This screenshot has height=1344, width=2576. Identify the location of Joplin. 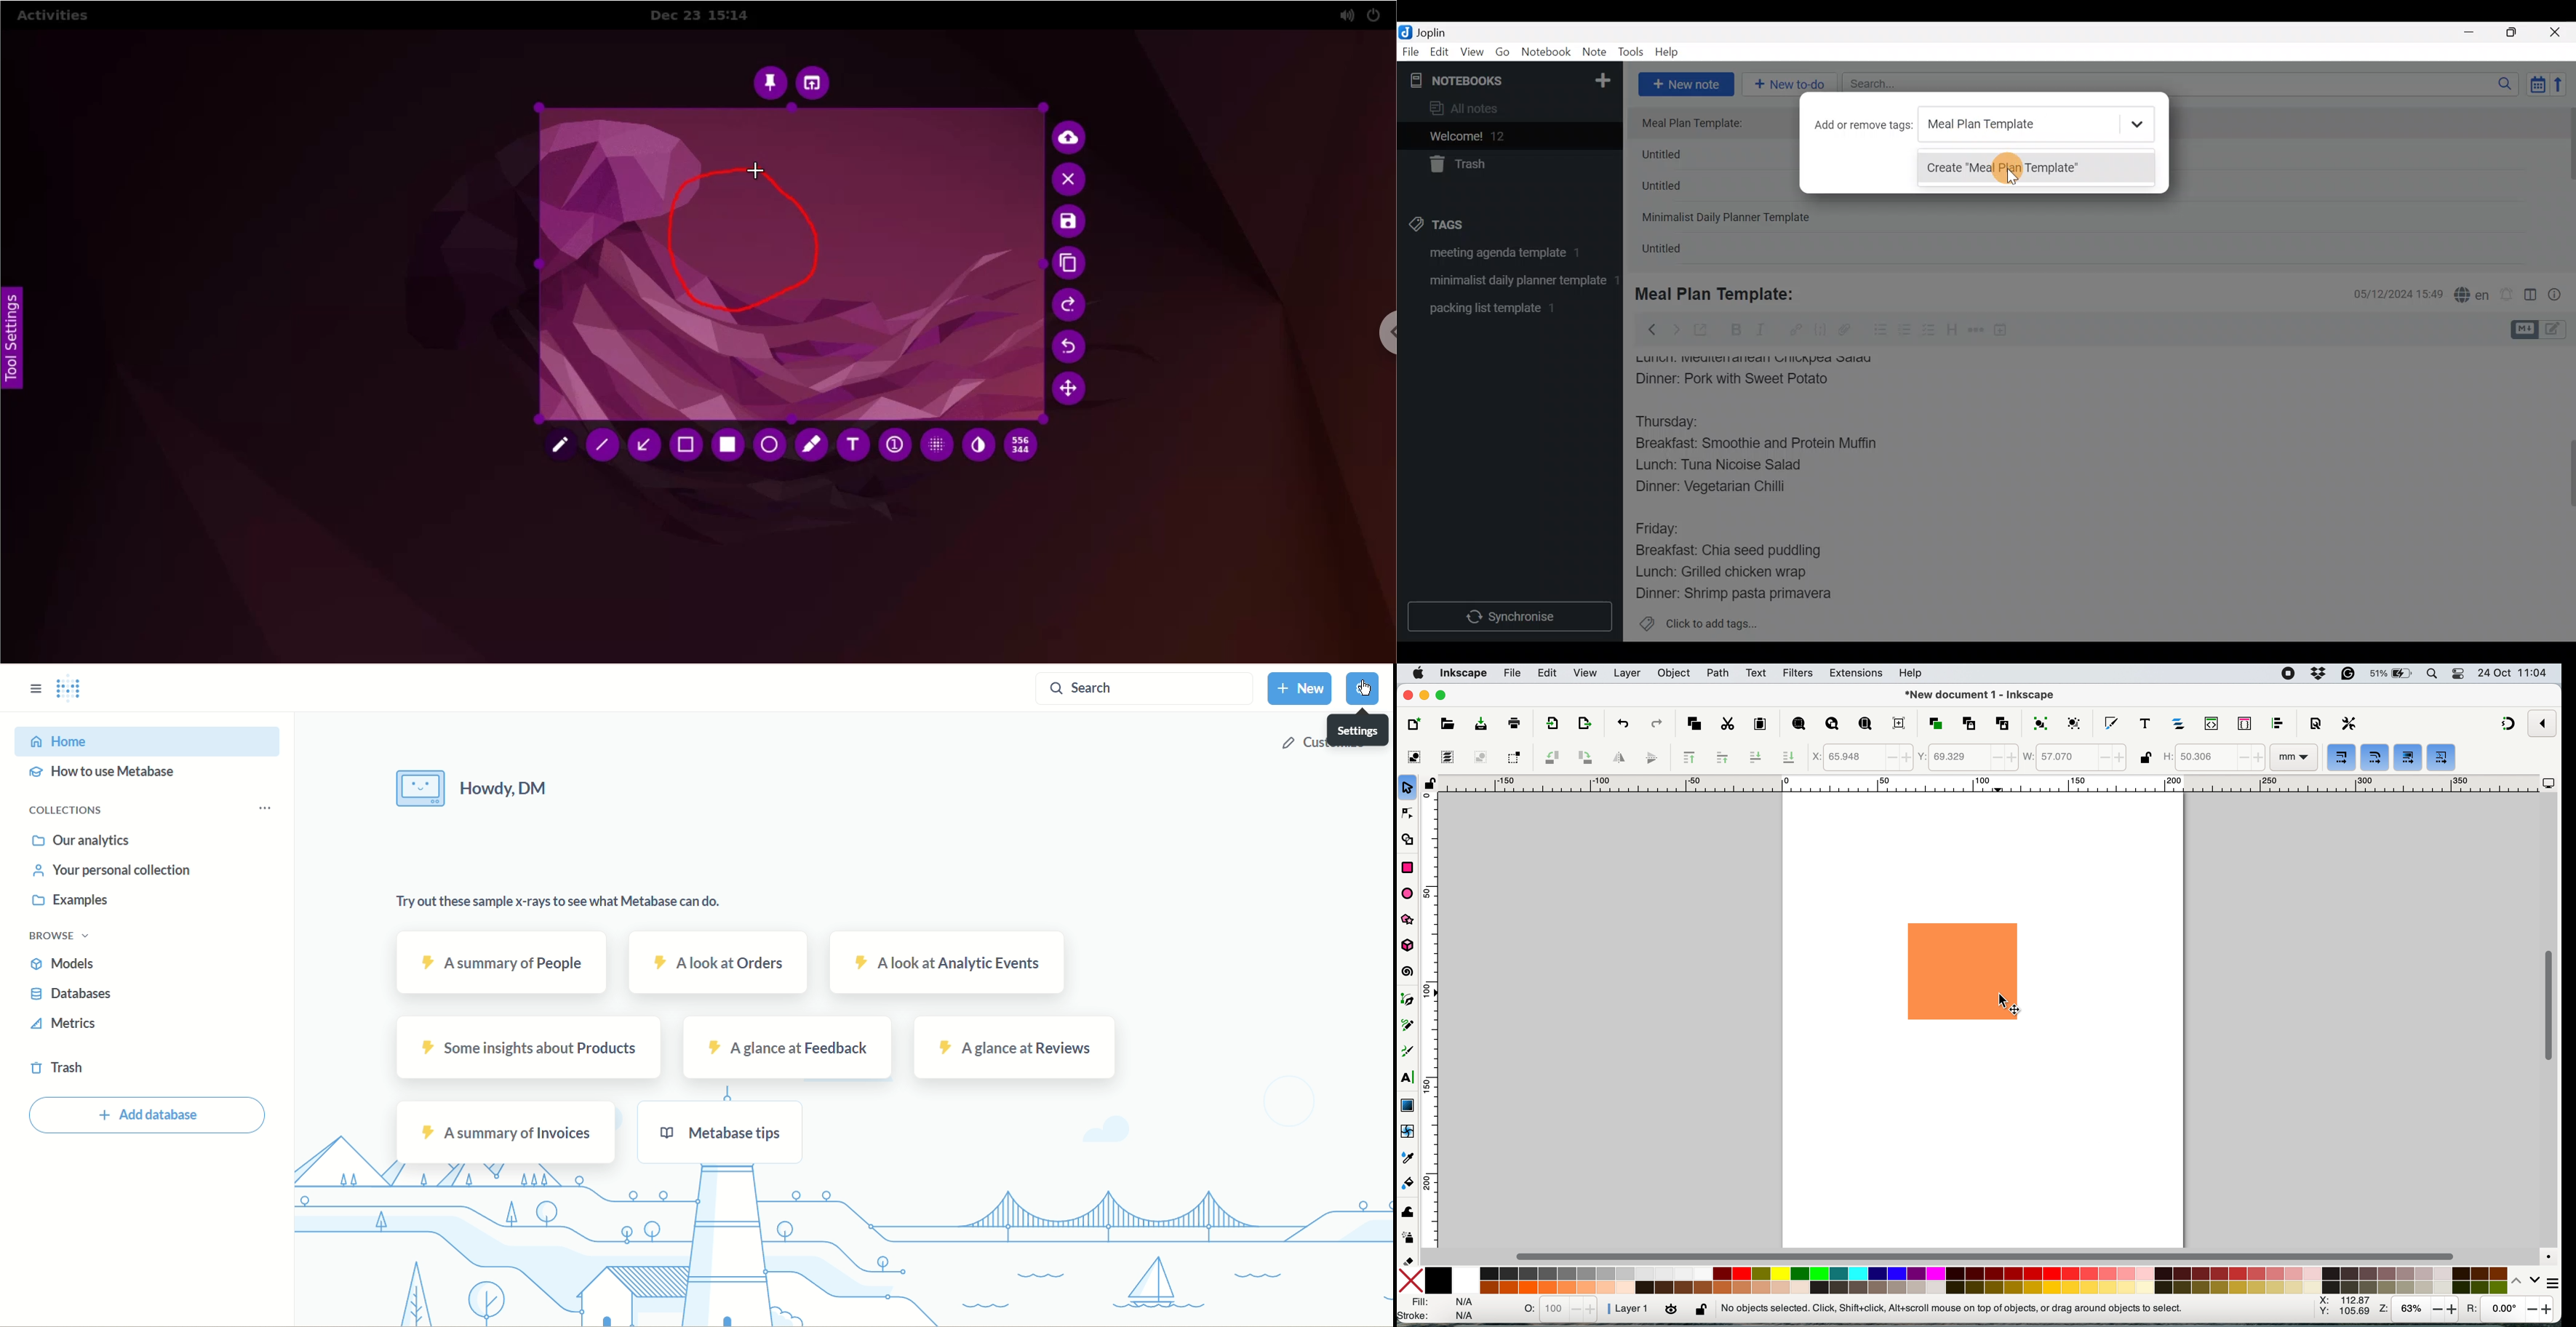
(1439, 31).